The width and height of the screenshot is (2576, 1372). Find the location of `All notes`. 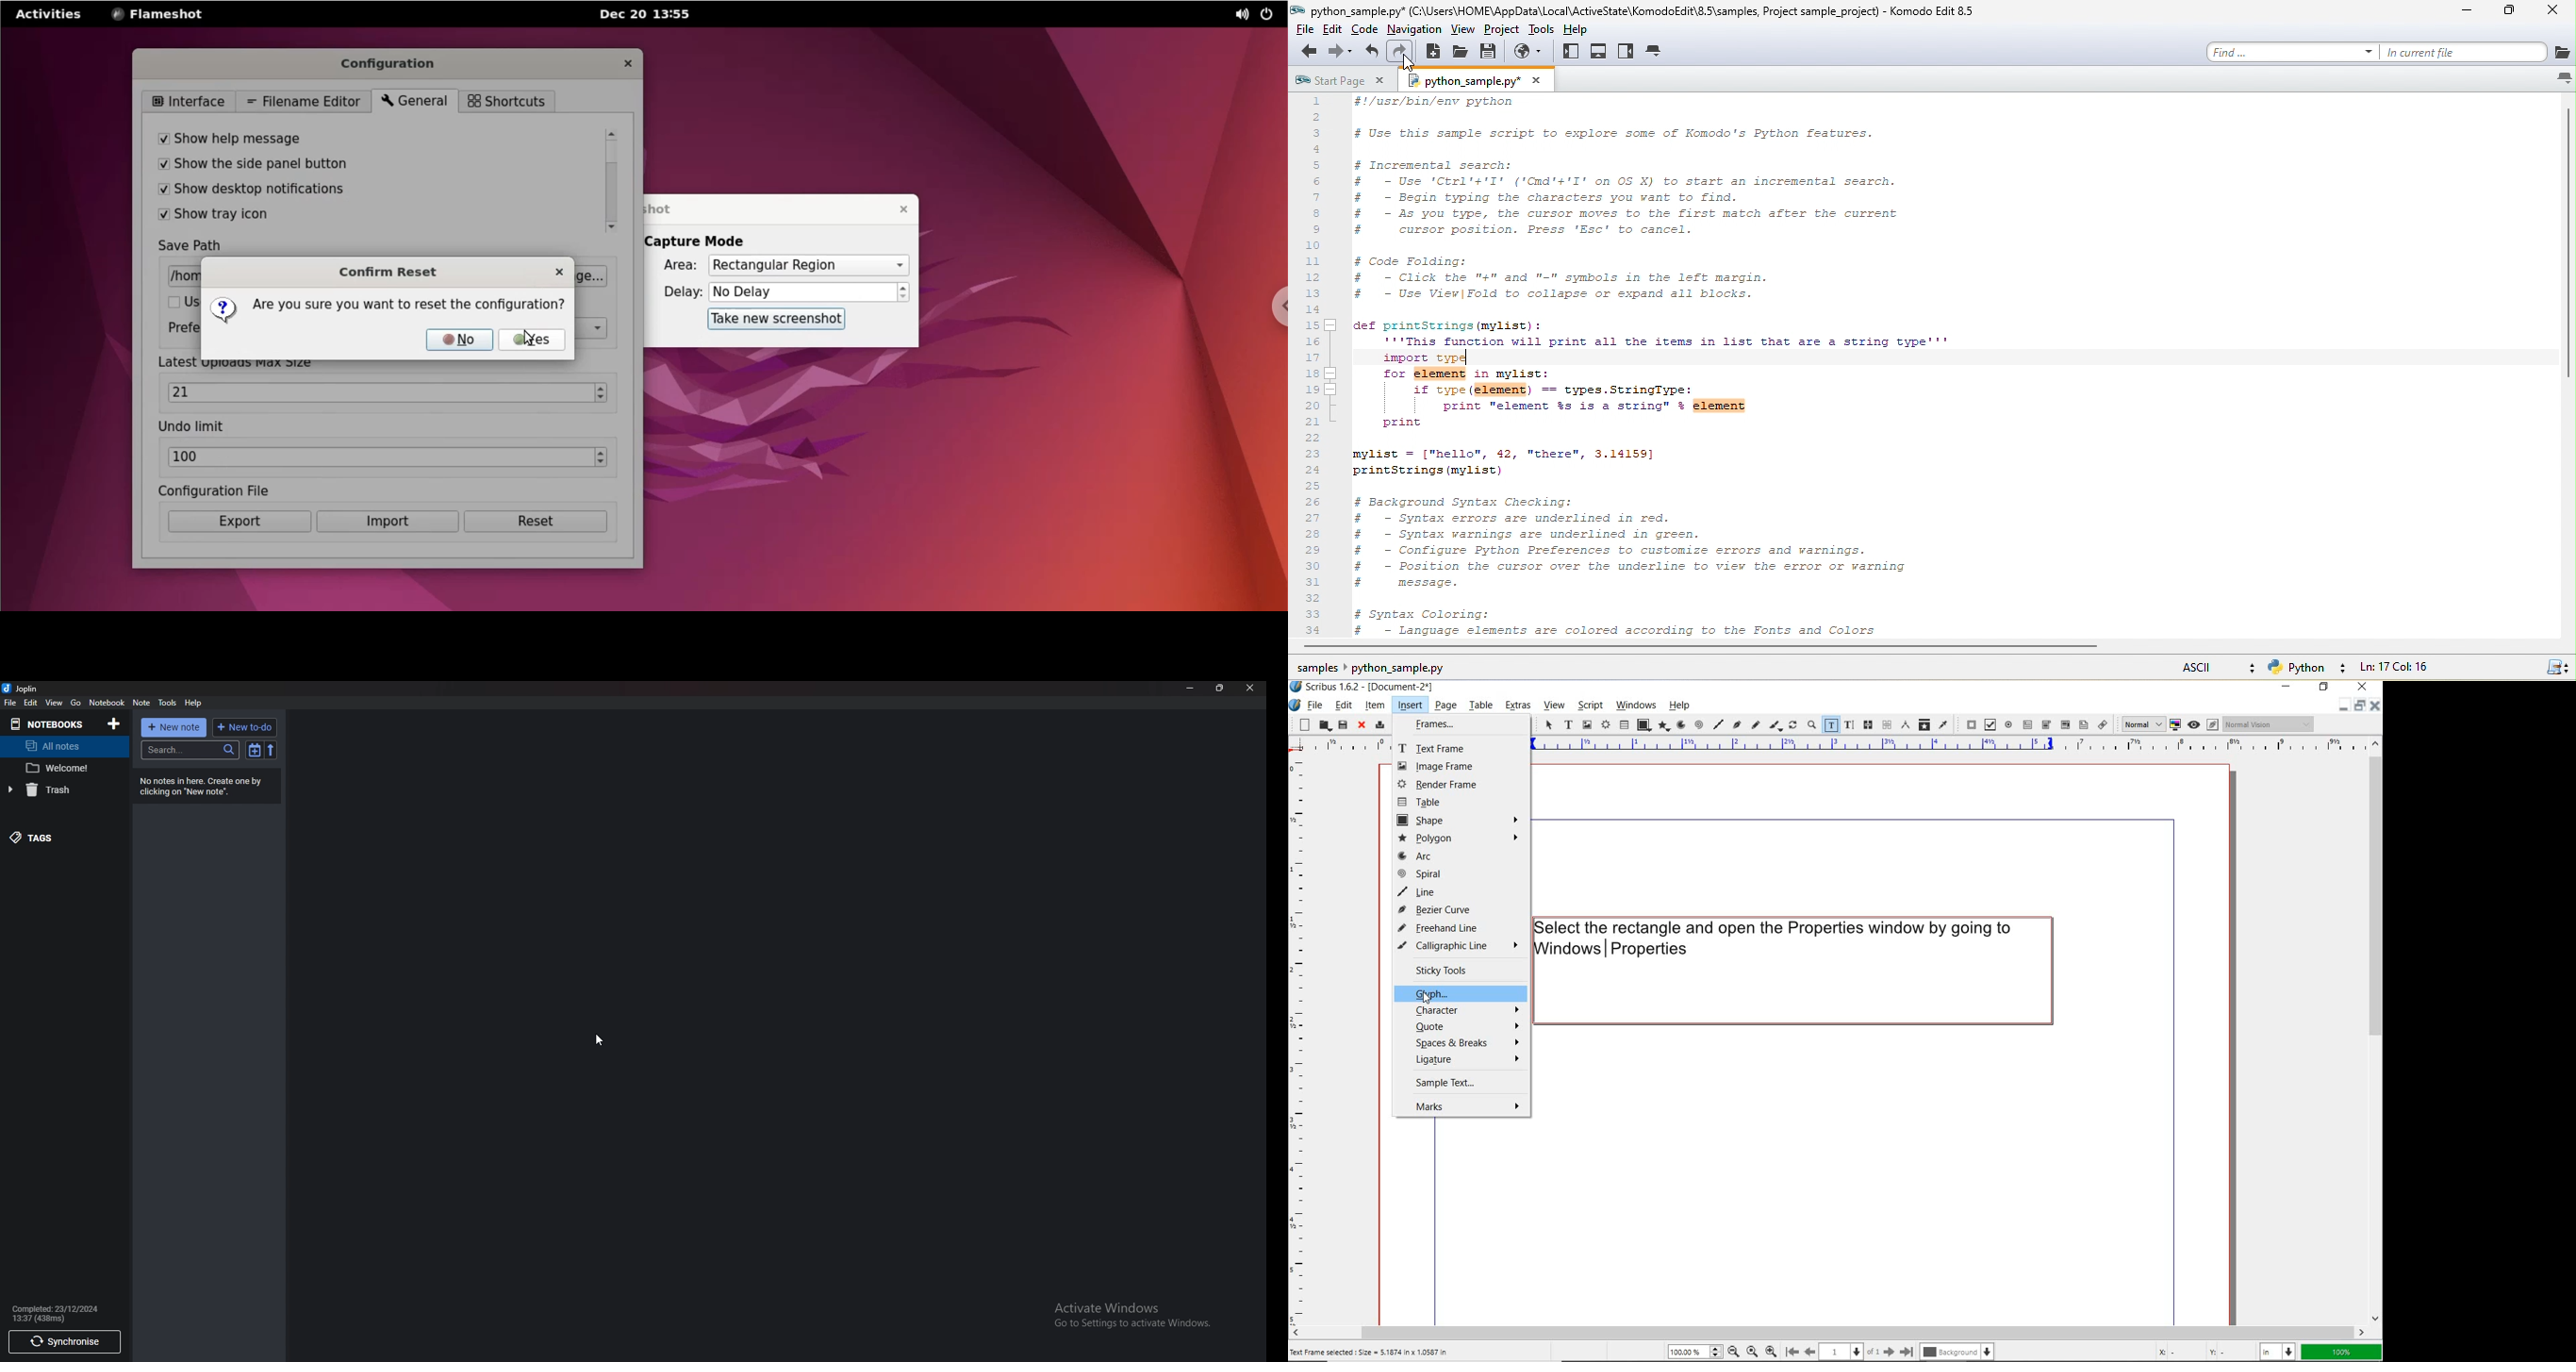

All notes is located at coordinates (59, 747).